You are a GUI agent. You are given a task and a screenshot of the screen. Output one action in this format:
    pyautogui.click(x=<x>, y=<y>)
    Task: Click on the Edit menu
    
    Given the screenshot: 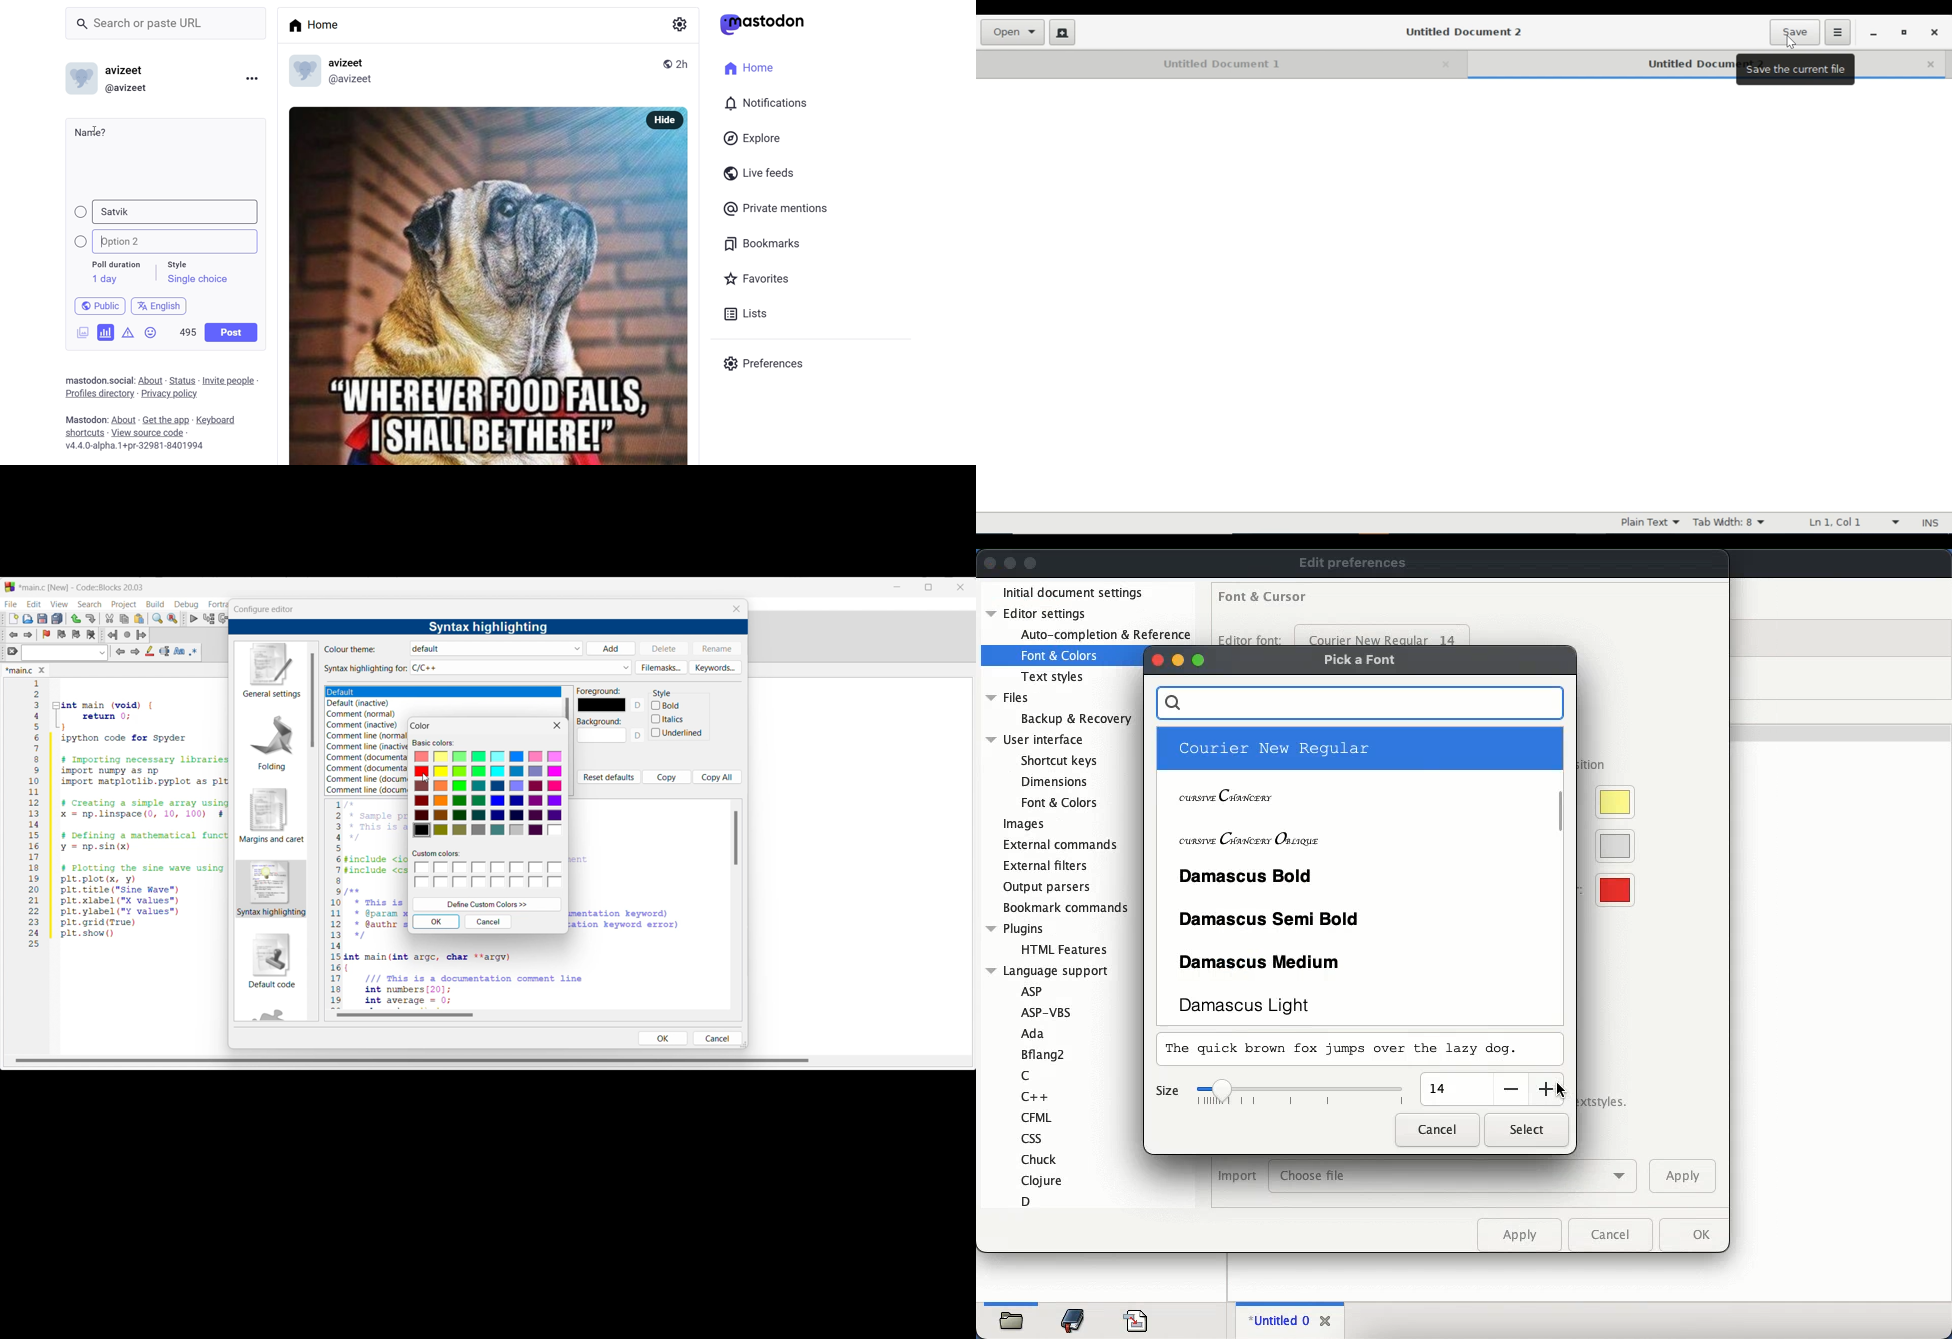 What is the action you would take?
    pyautogui.click(x=35, y=604)
    